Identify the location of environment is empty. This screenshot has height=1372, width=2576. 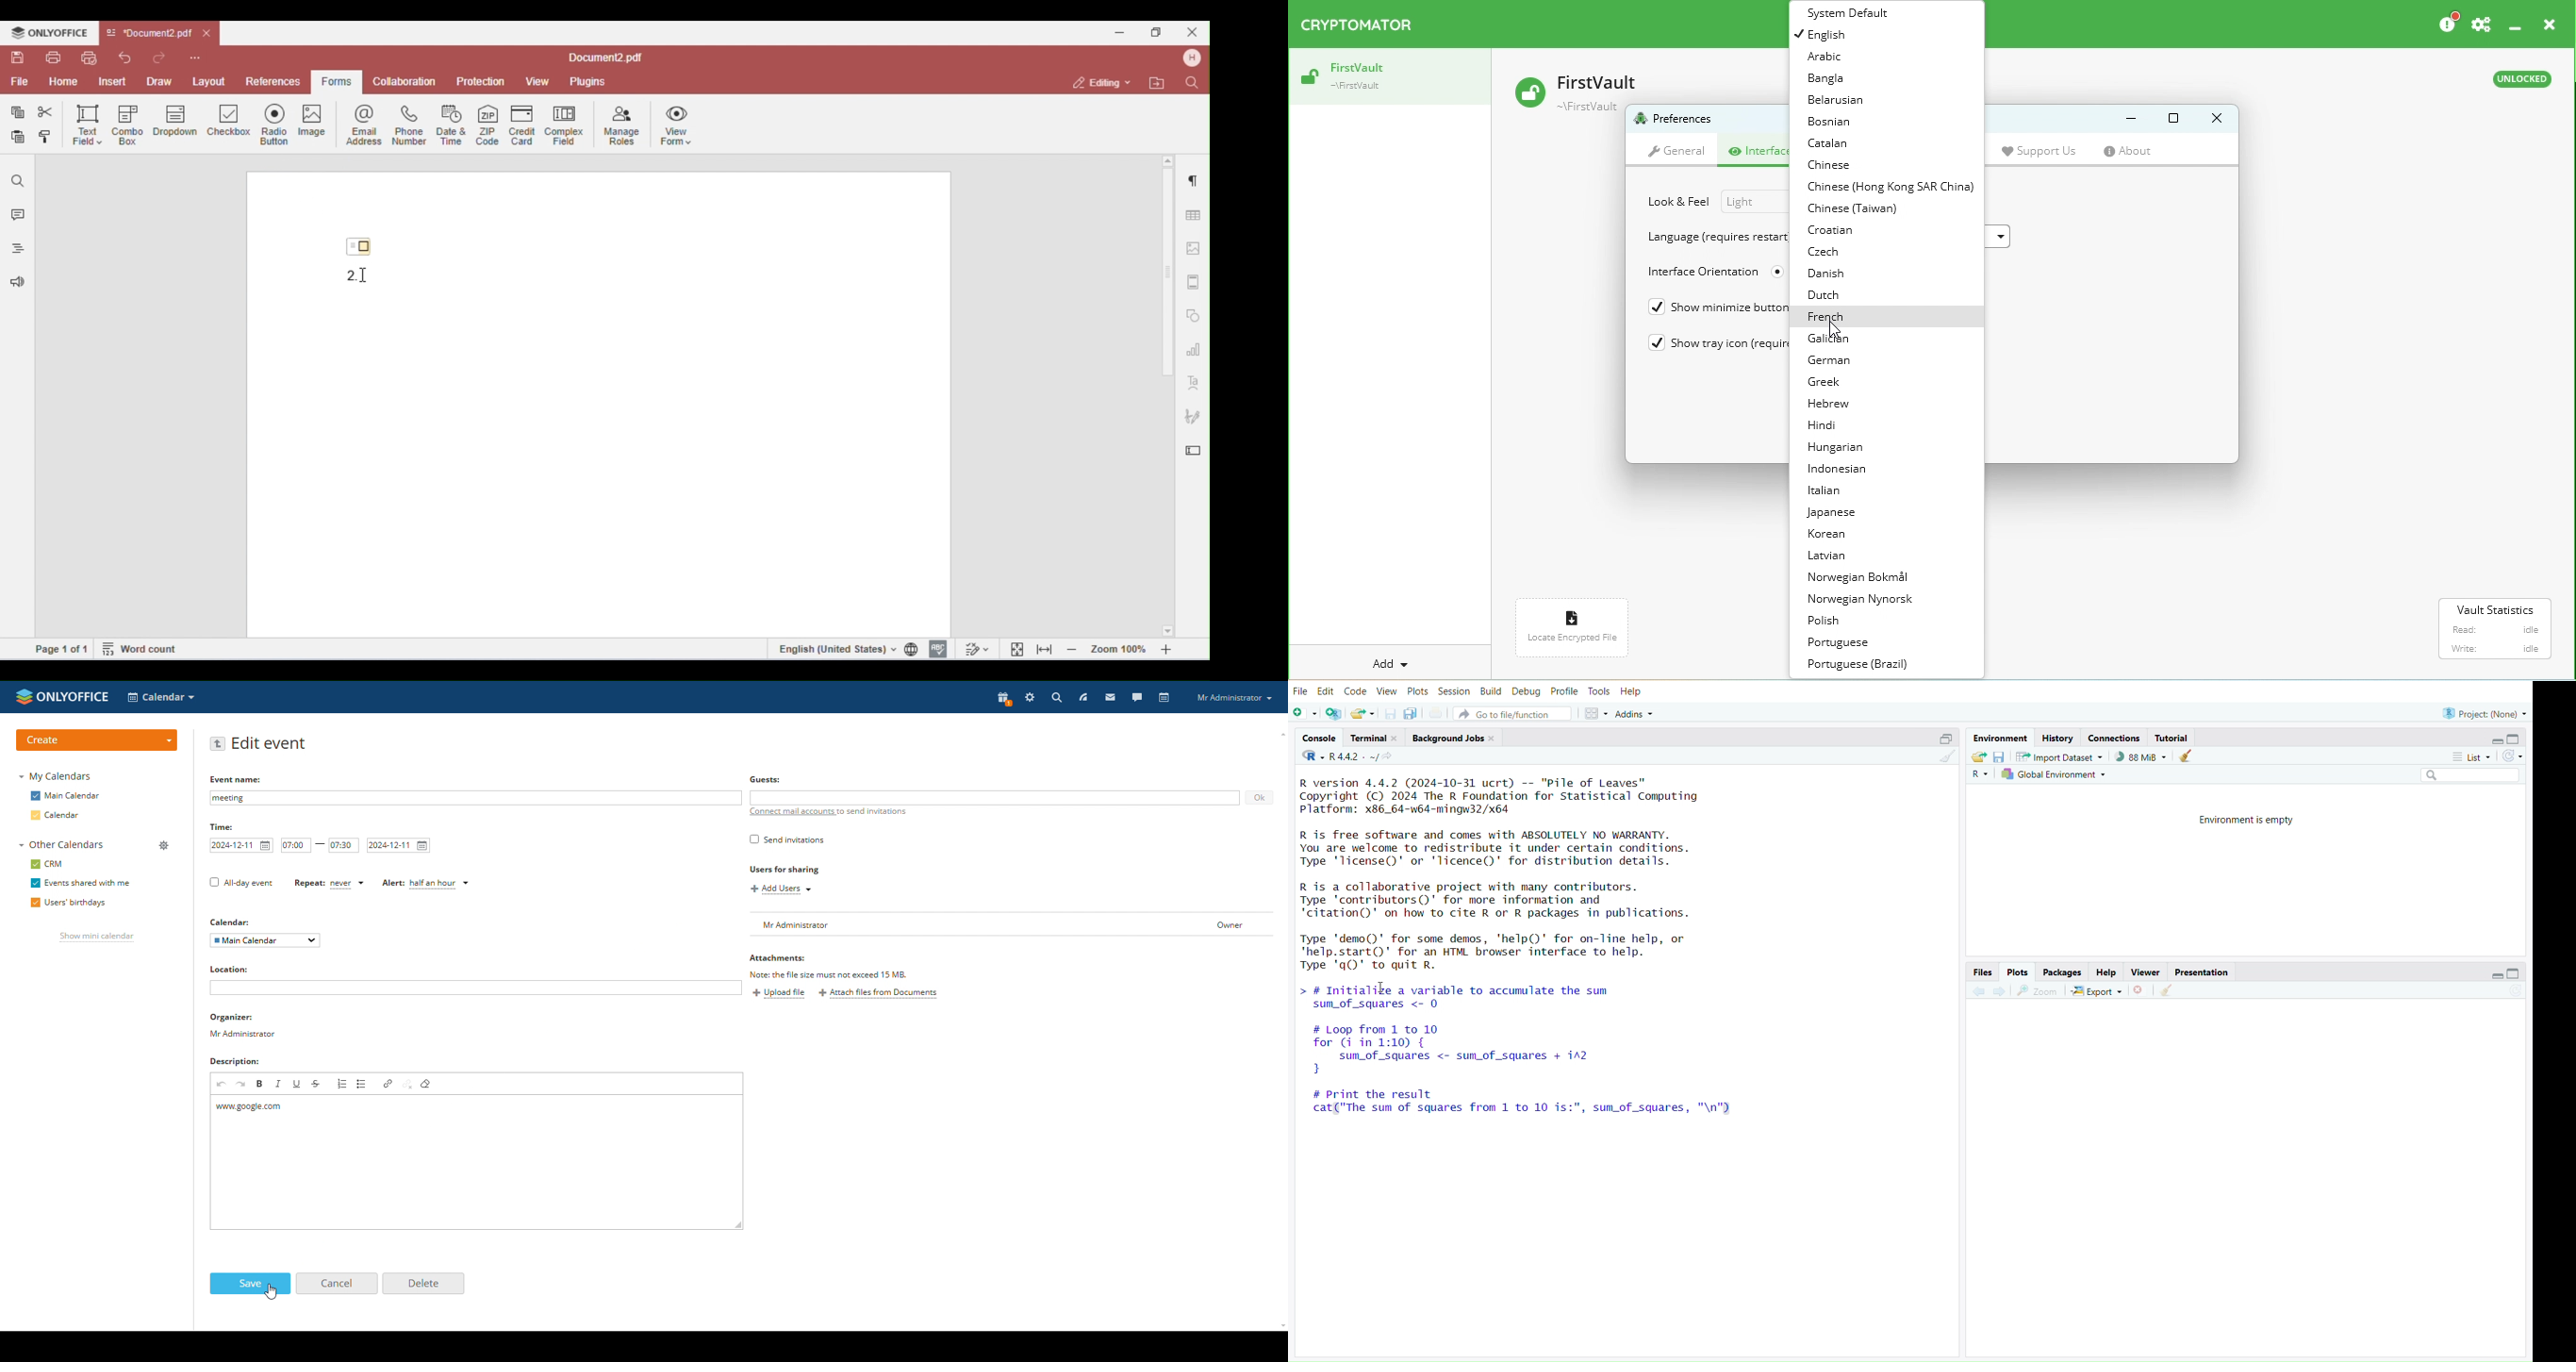
(2240, 821).